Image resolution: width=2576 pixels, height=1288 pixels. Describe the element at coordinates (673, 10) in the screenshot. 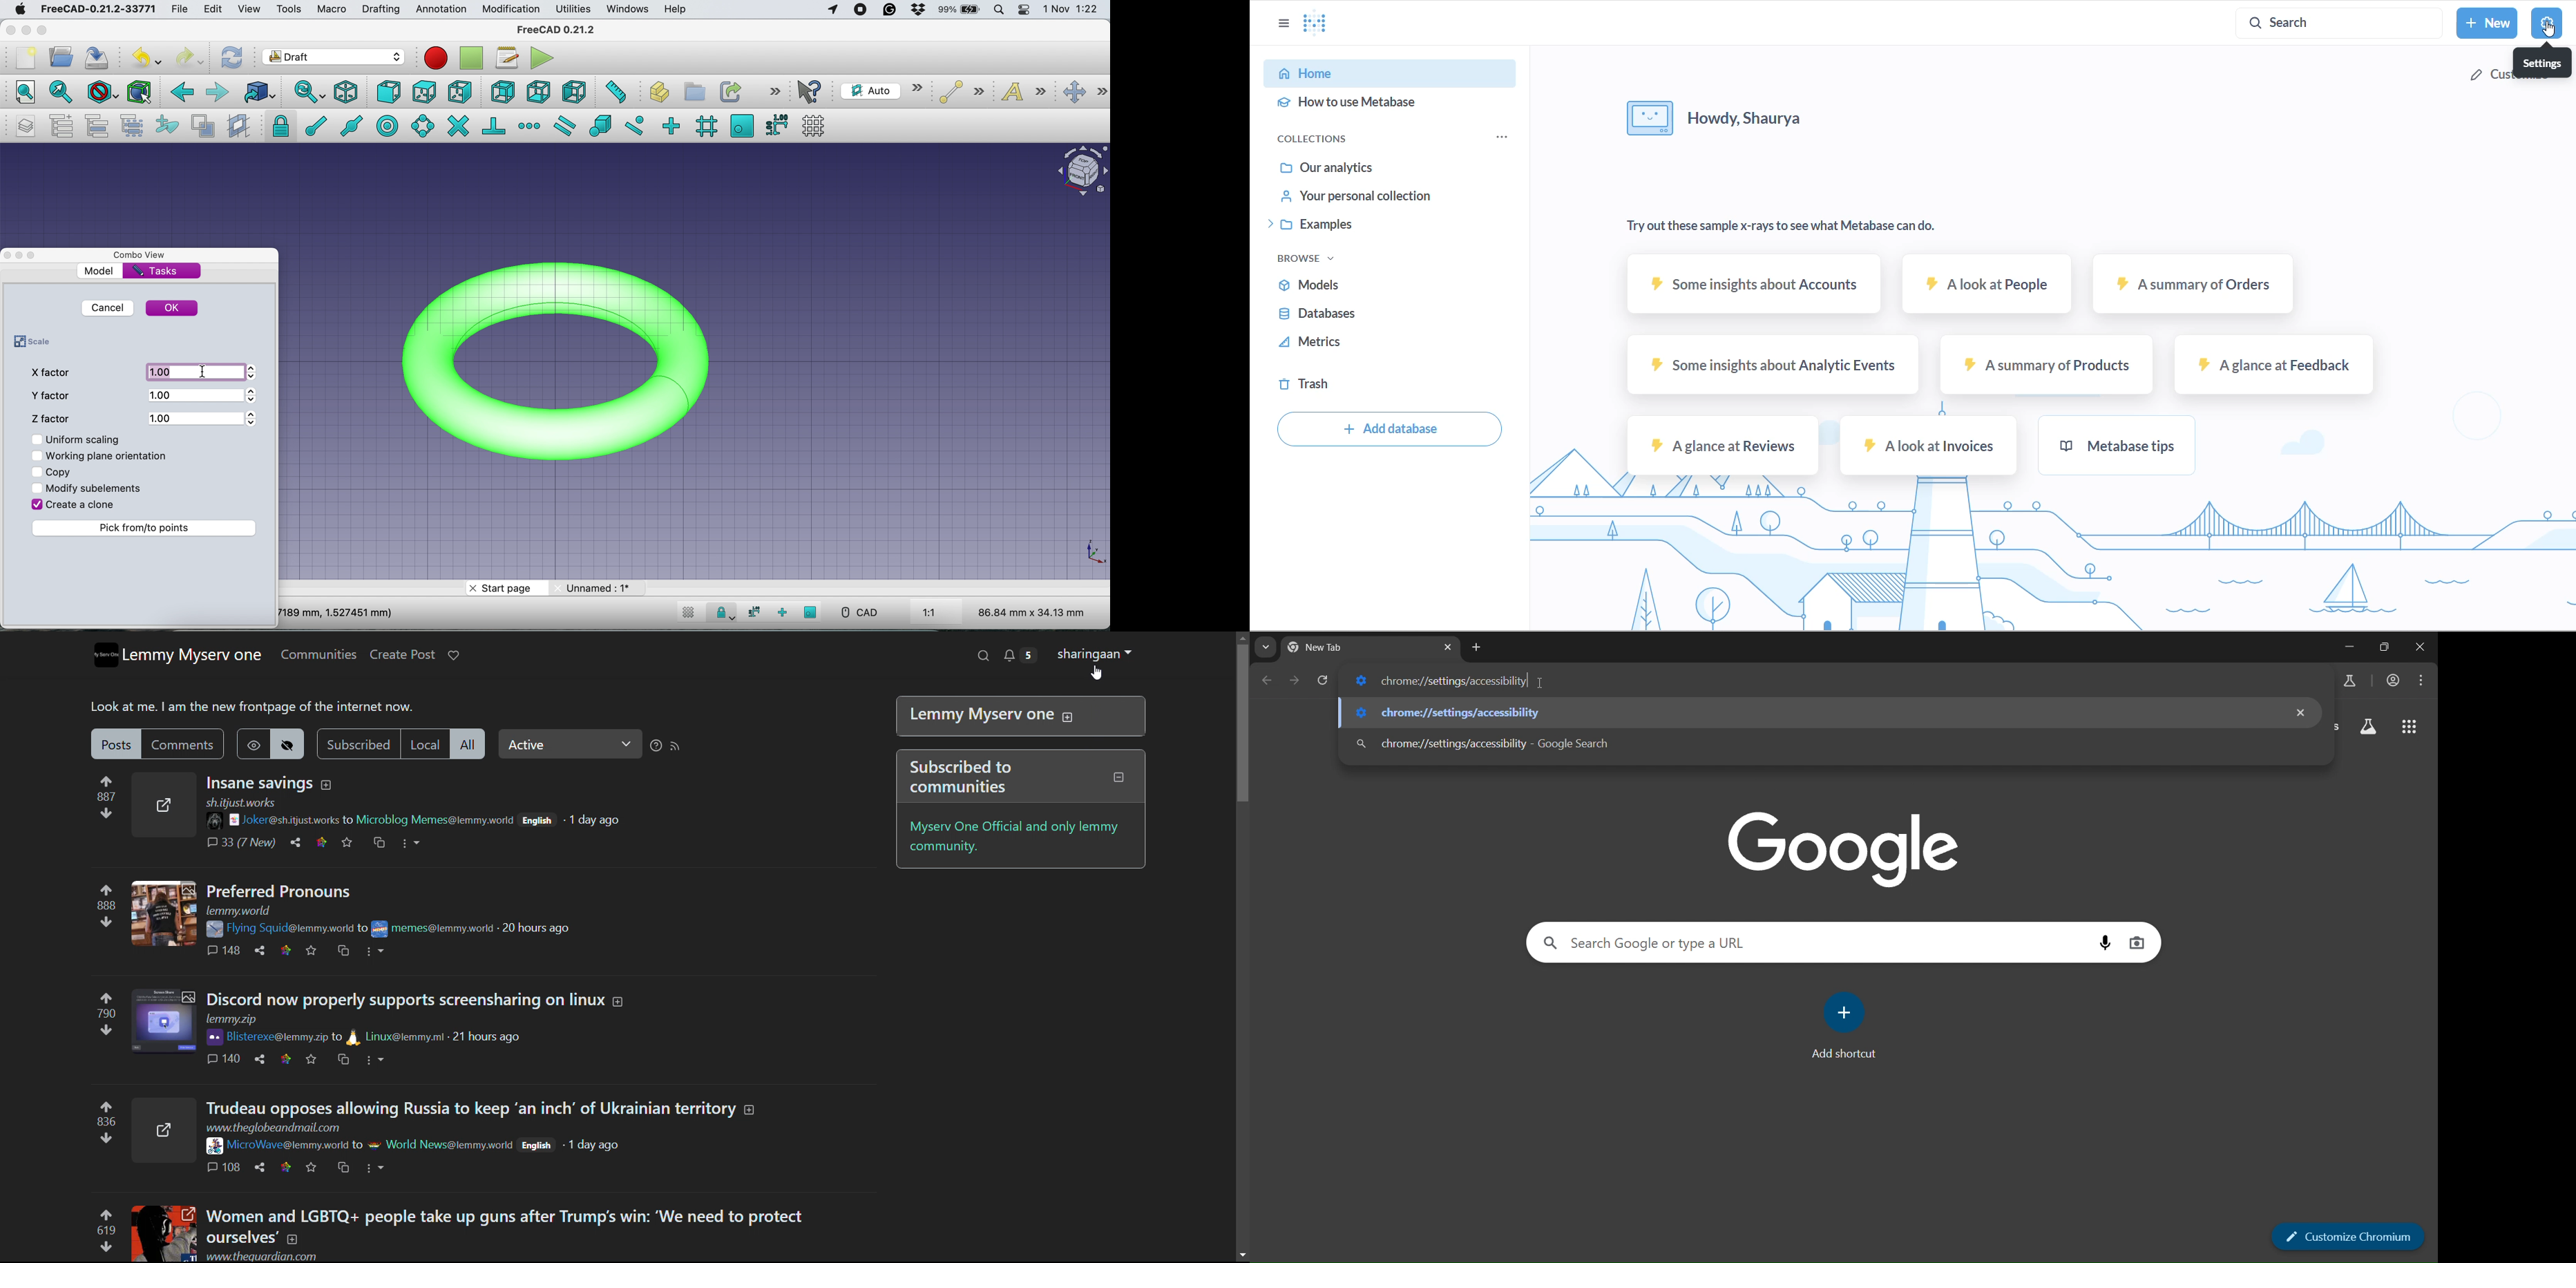

I see `help` at that location.